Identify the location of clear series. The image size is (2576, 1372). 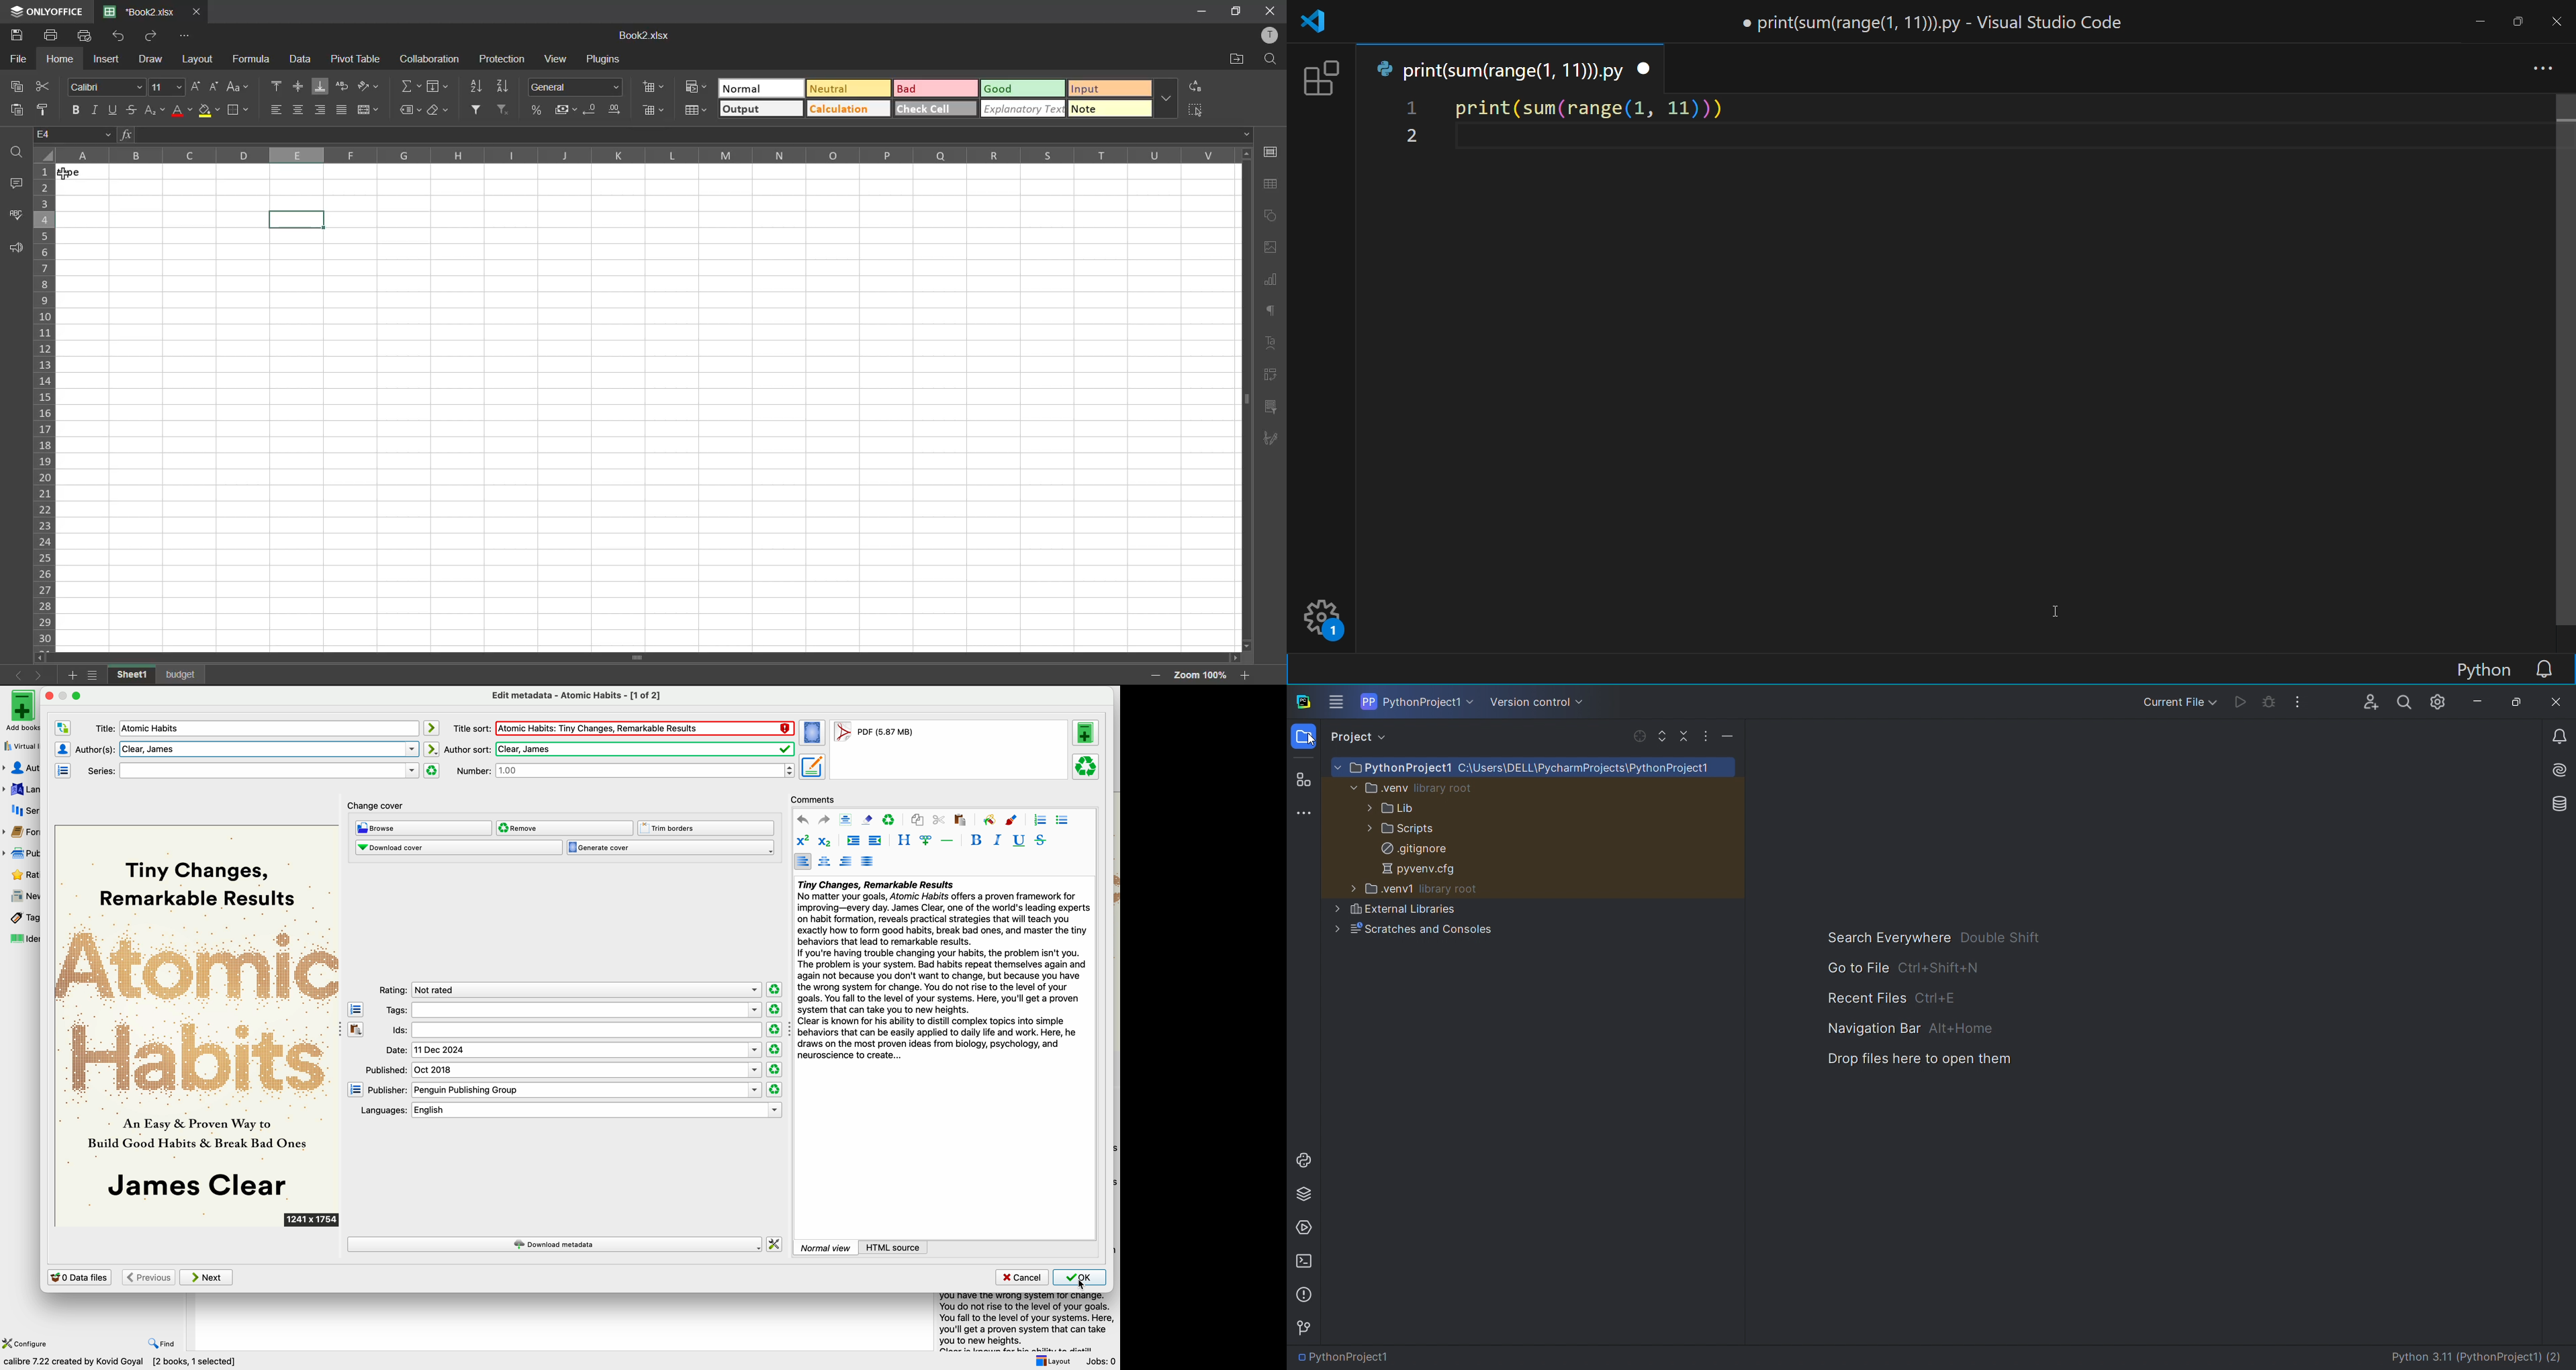
(432, 770).